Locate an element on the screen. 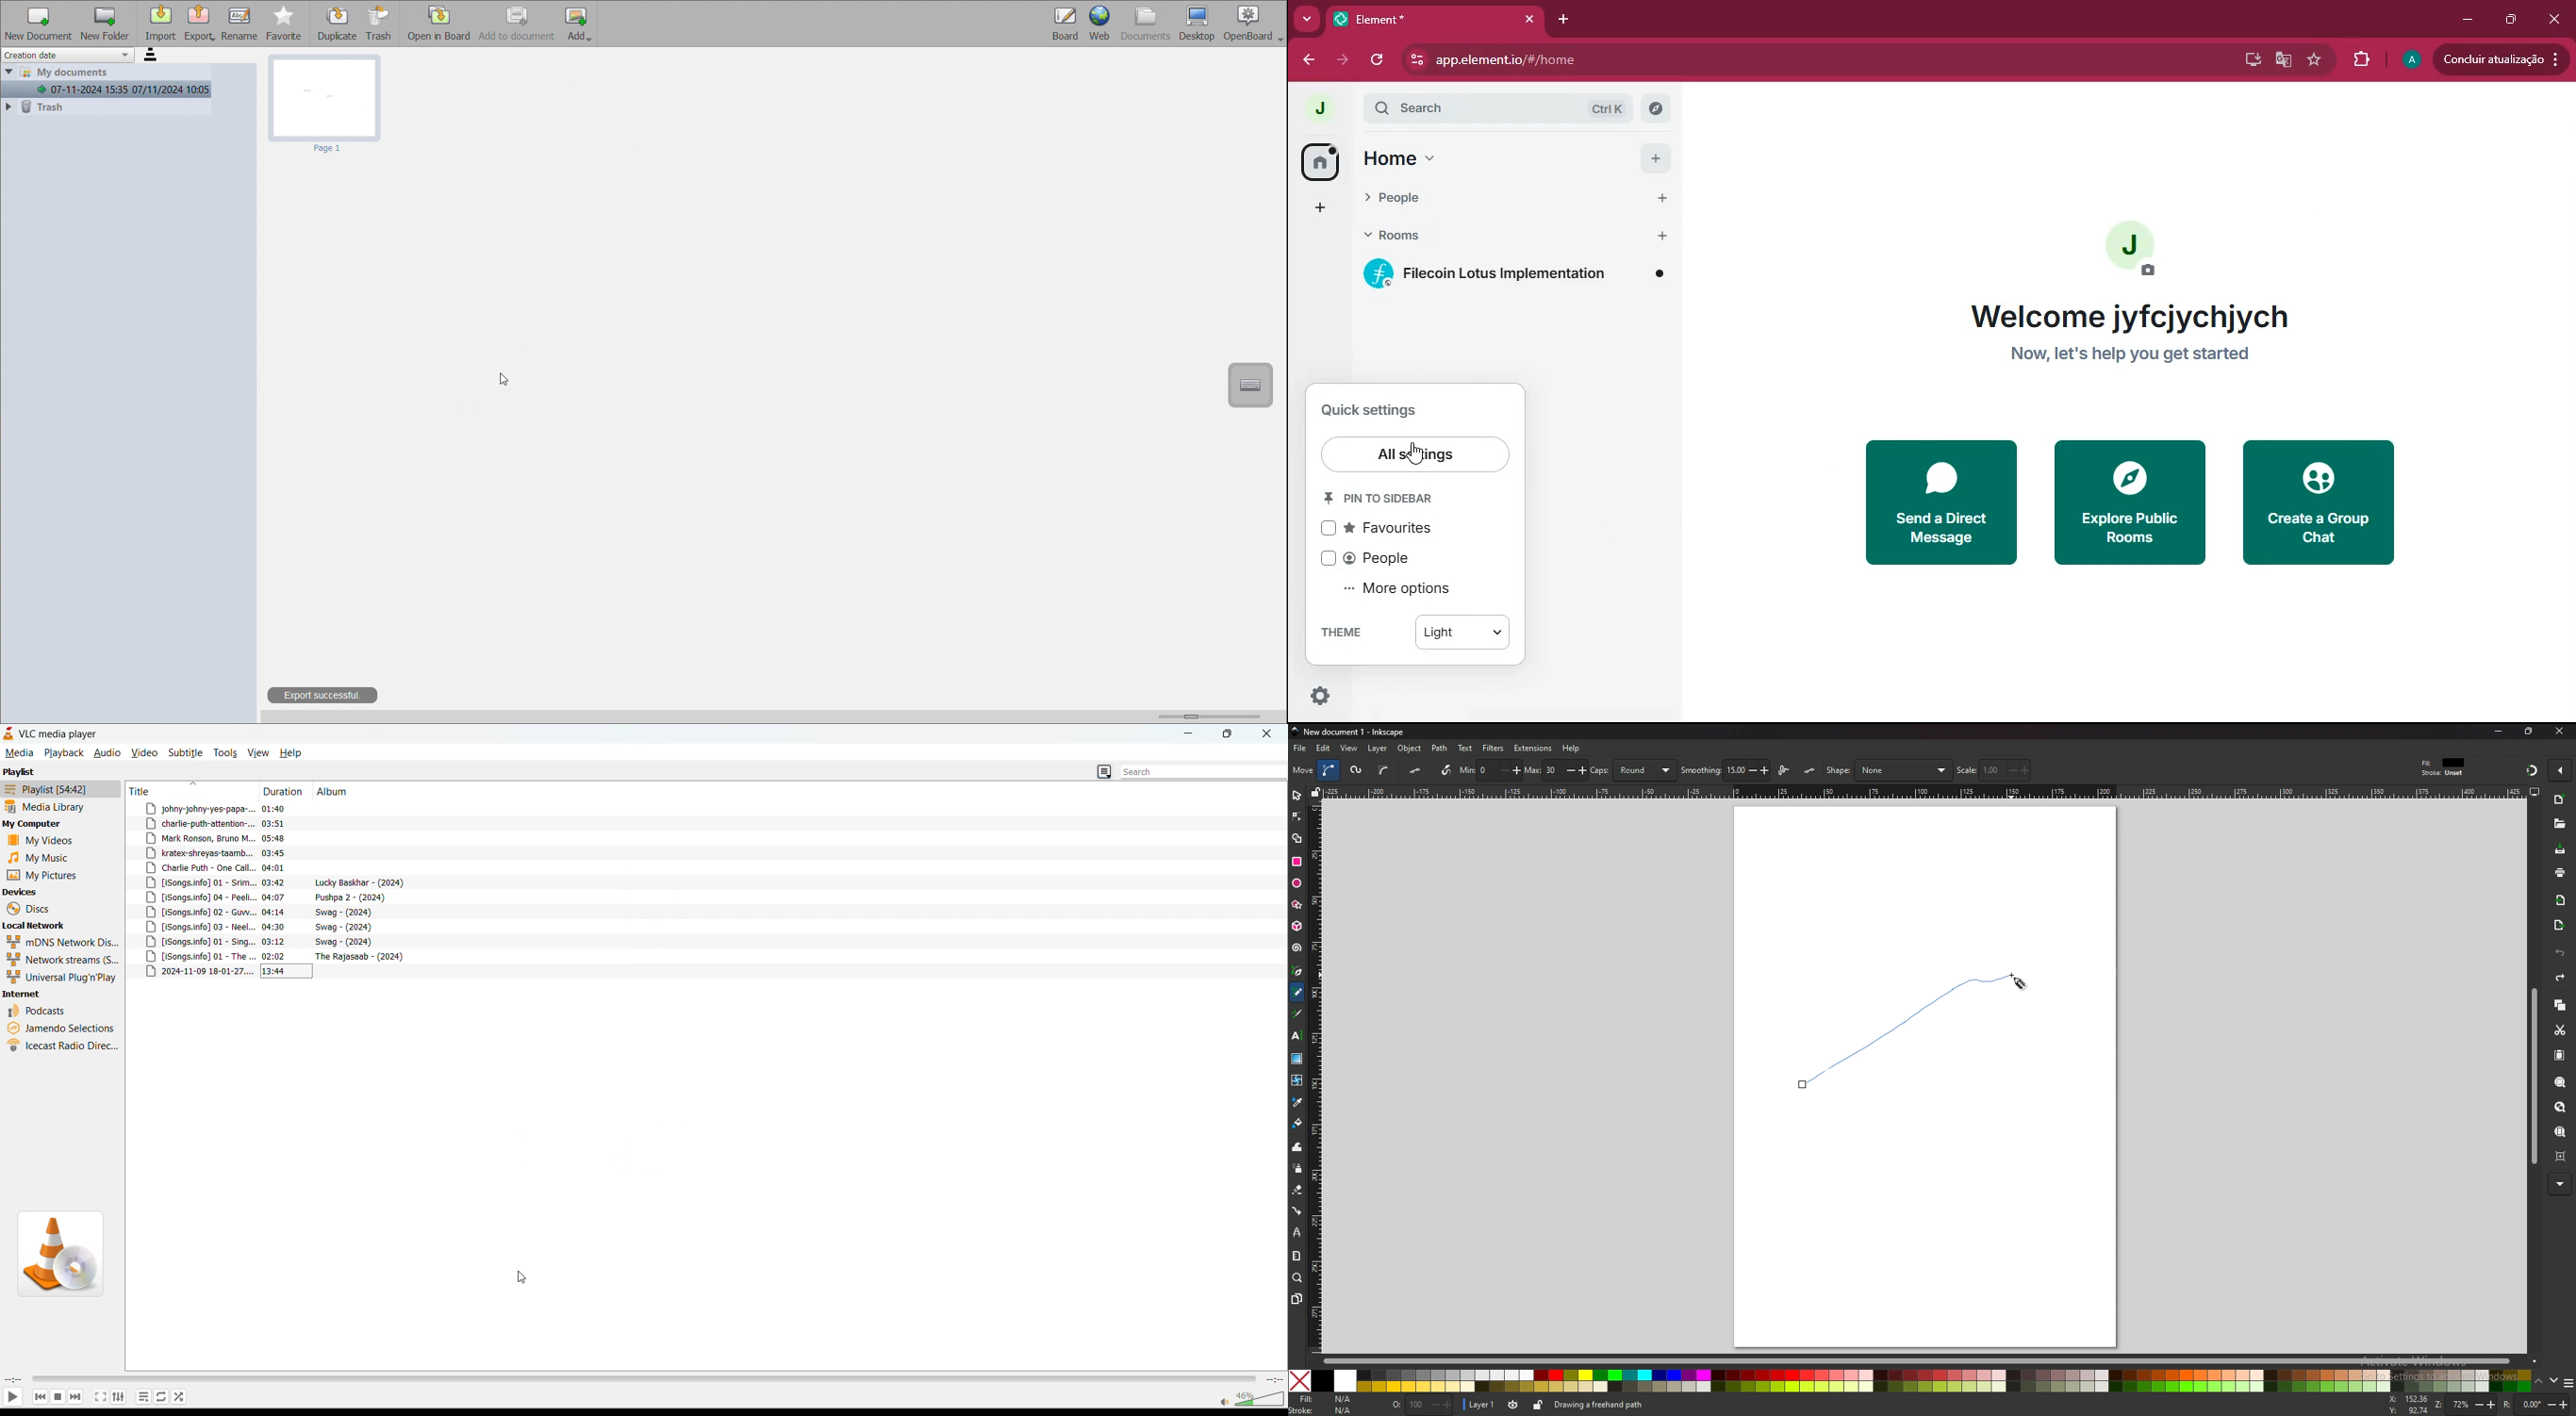  fill is located at coordinates (1325, 1399).